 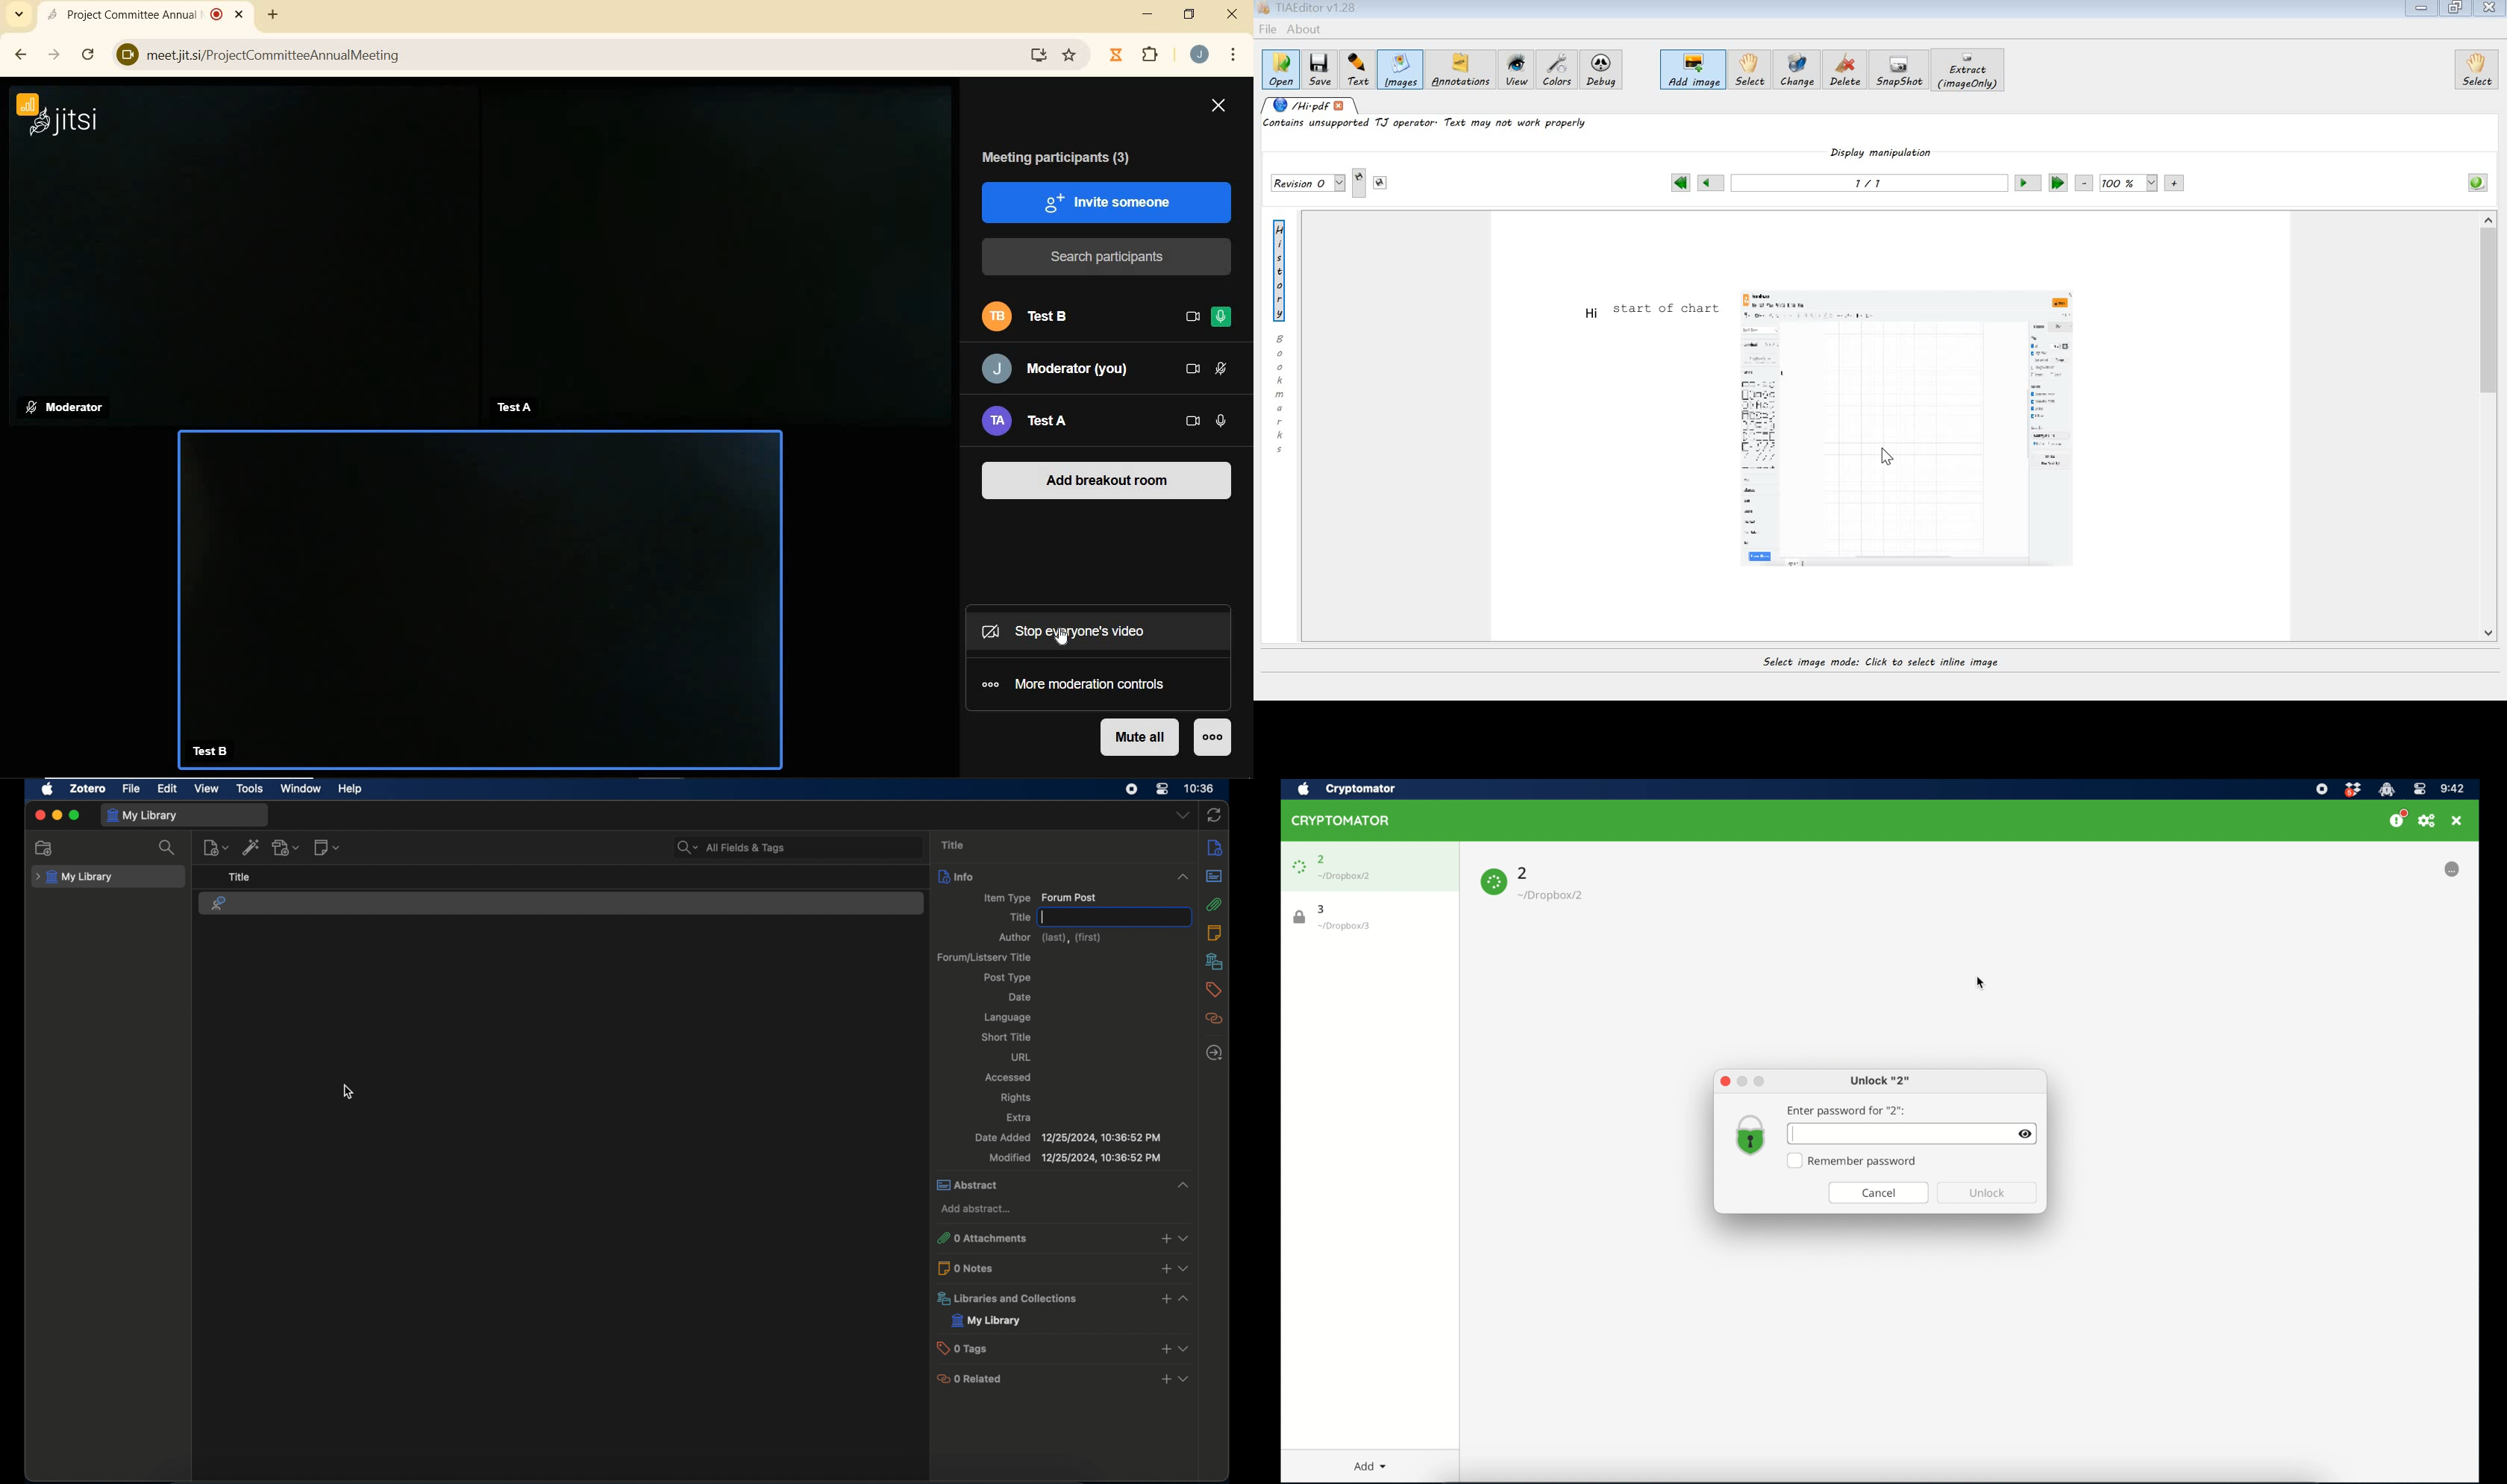 I want to click on Test B camera, so click(x=481, y=580).